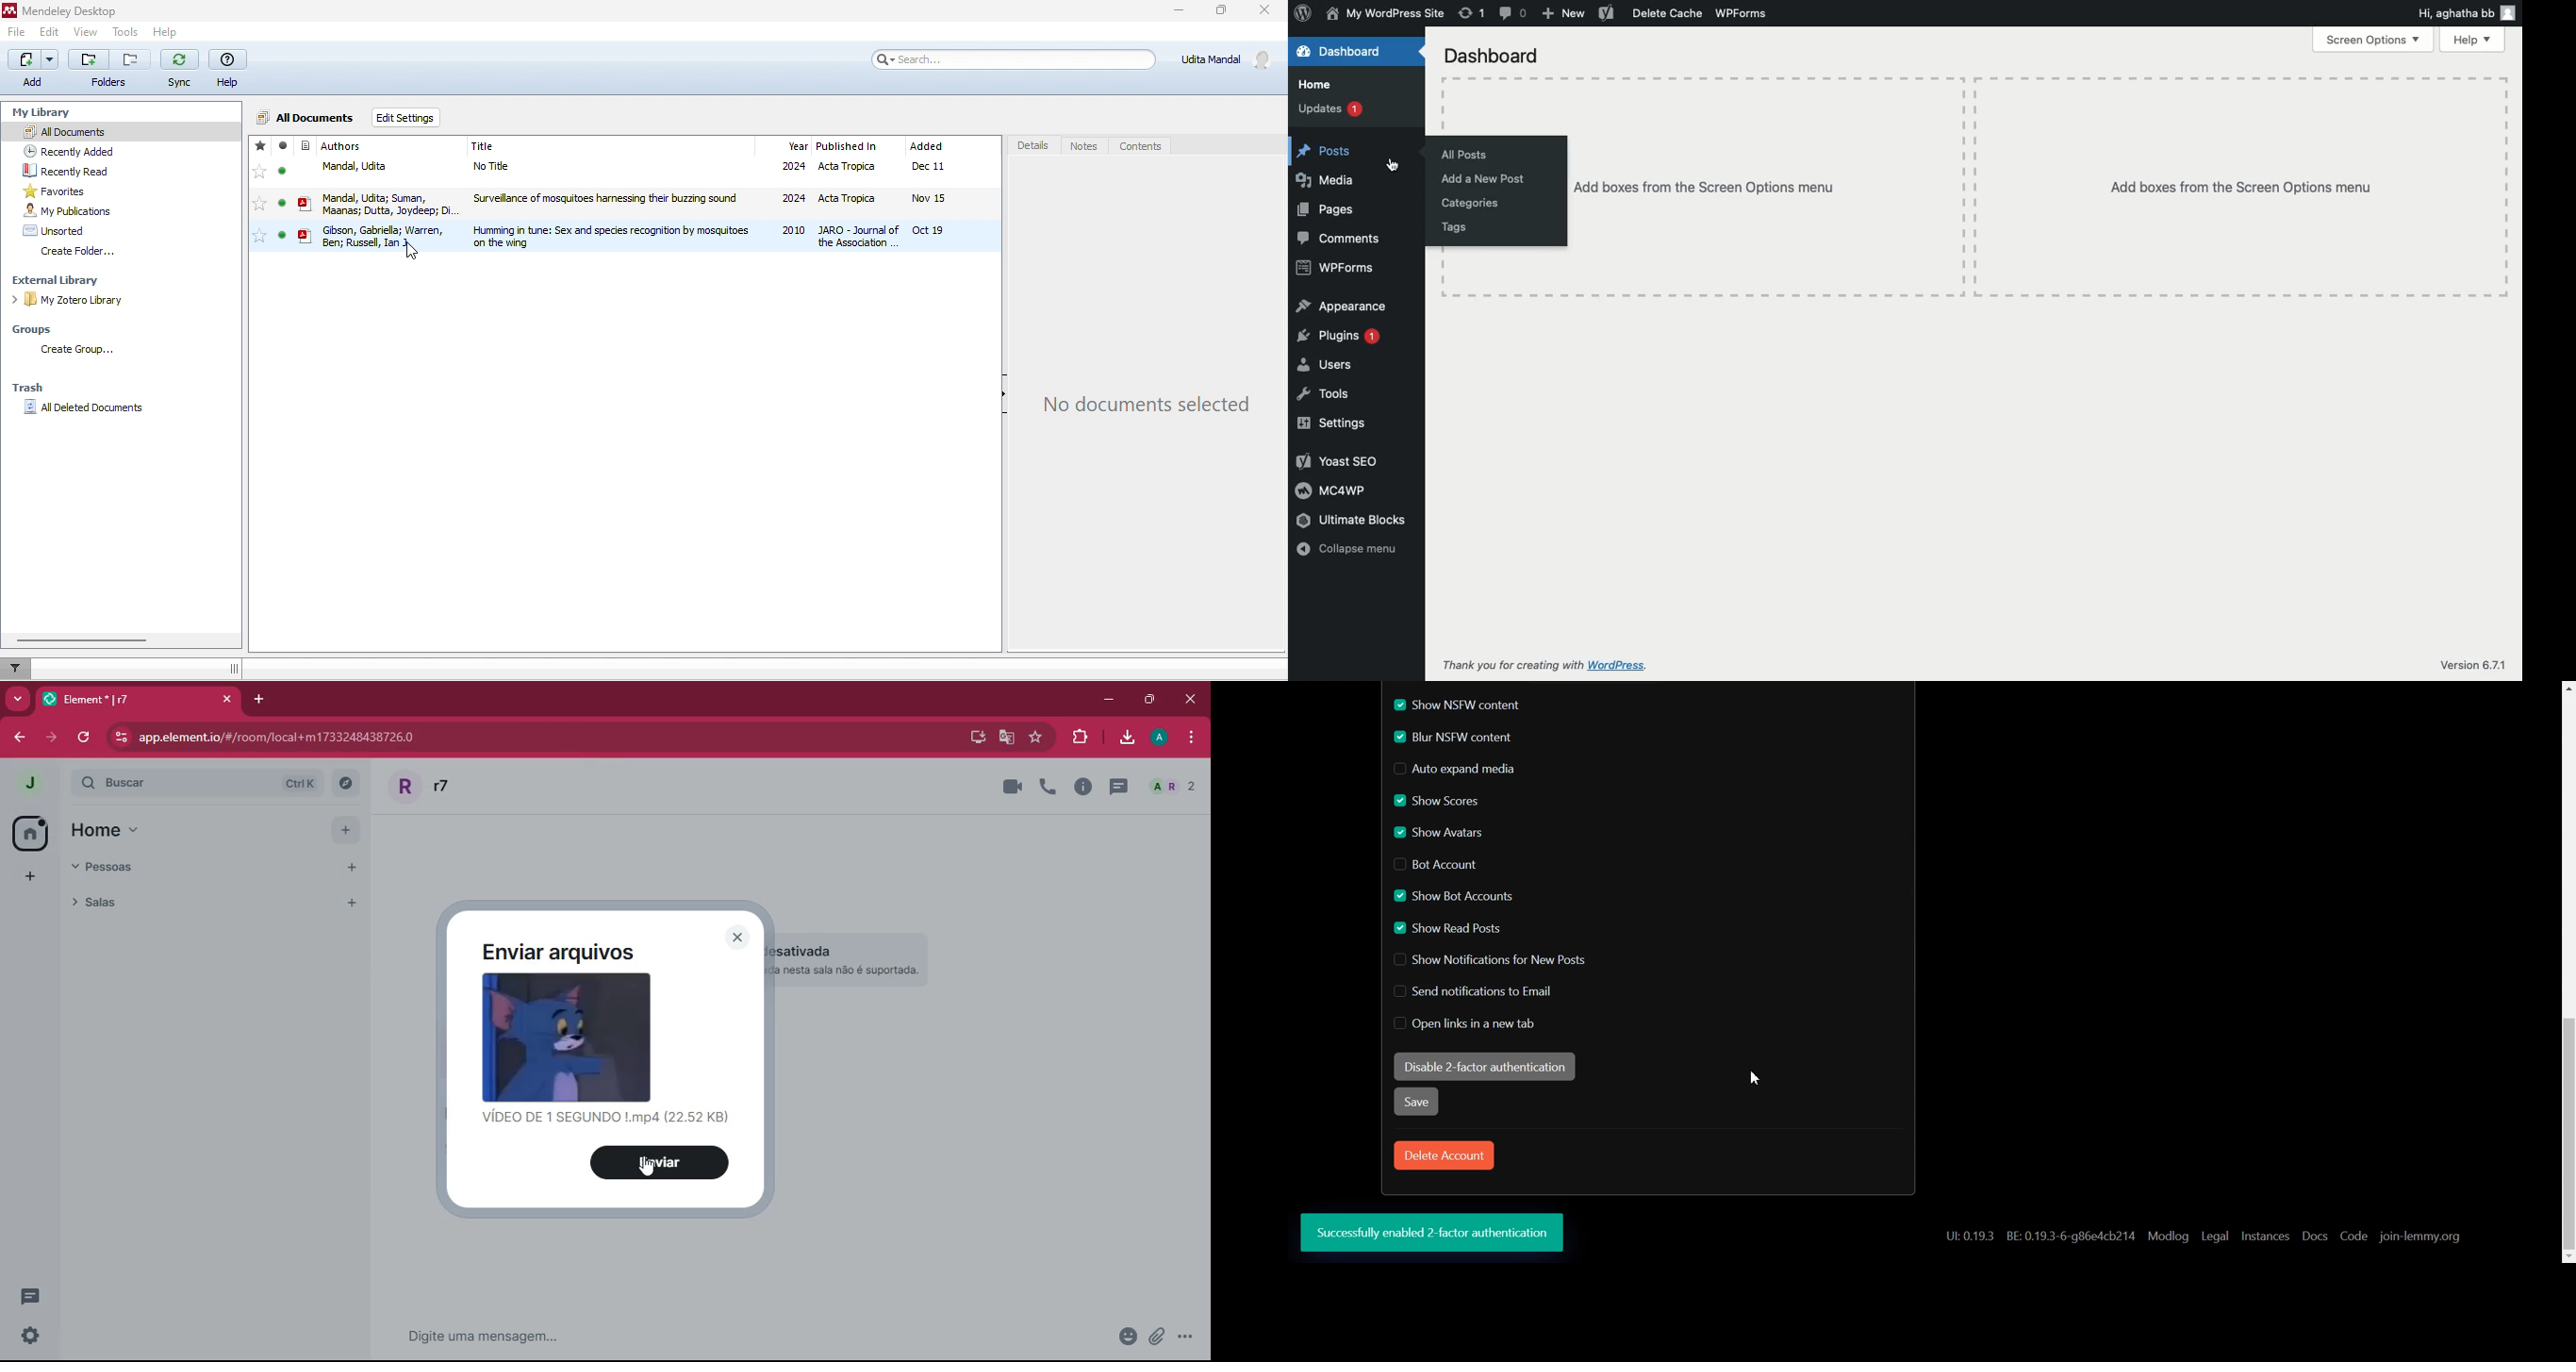 Image resolution: width=2576 pixels, height=1372 pixels. Describe the element at coordinates (17, 33) in the screenshot. I see `file` at that location.